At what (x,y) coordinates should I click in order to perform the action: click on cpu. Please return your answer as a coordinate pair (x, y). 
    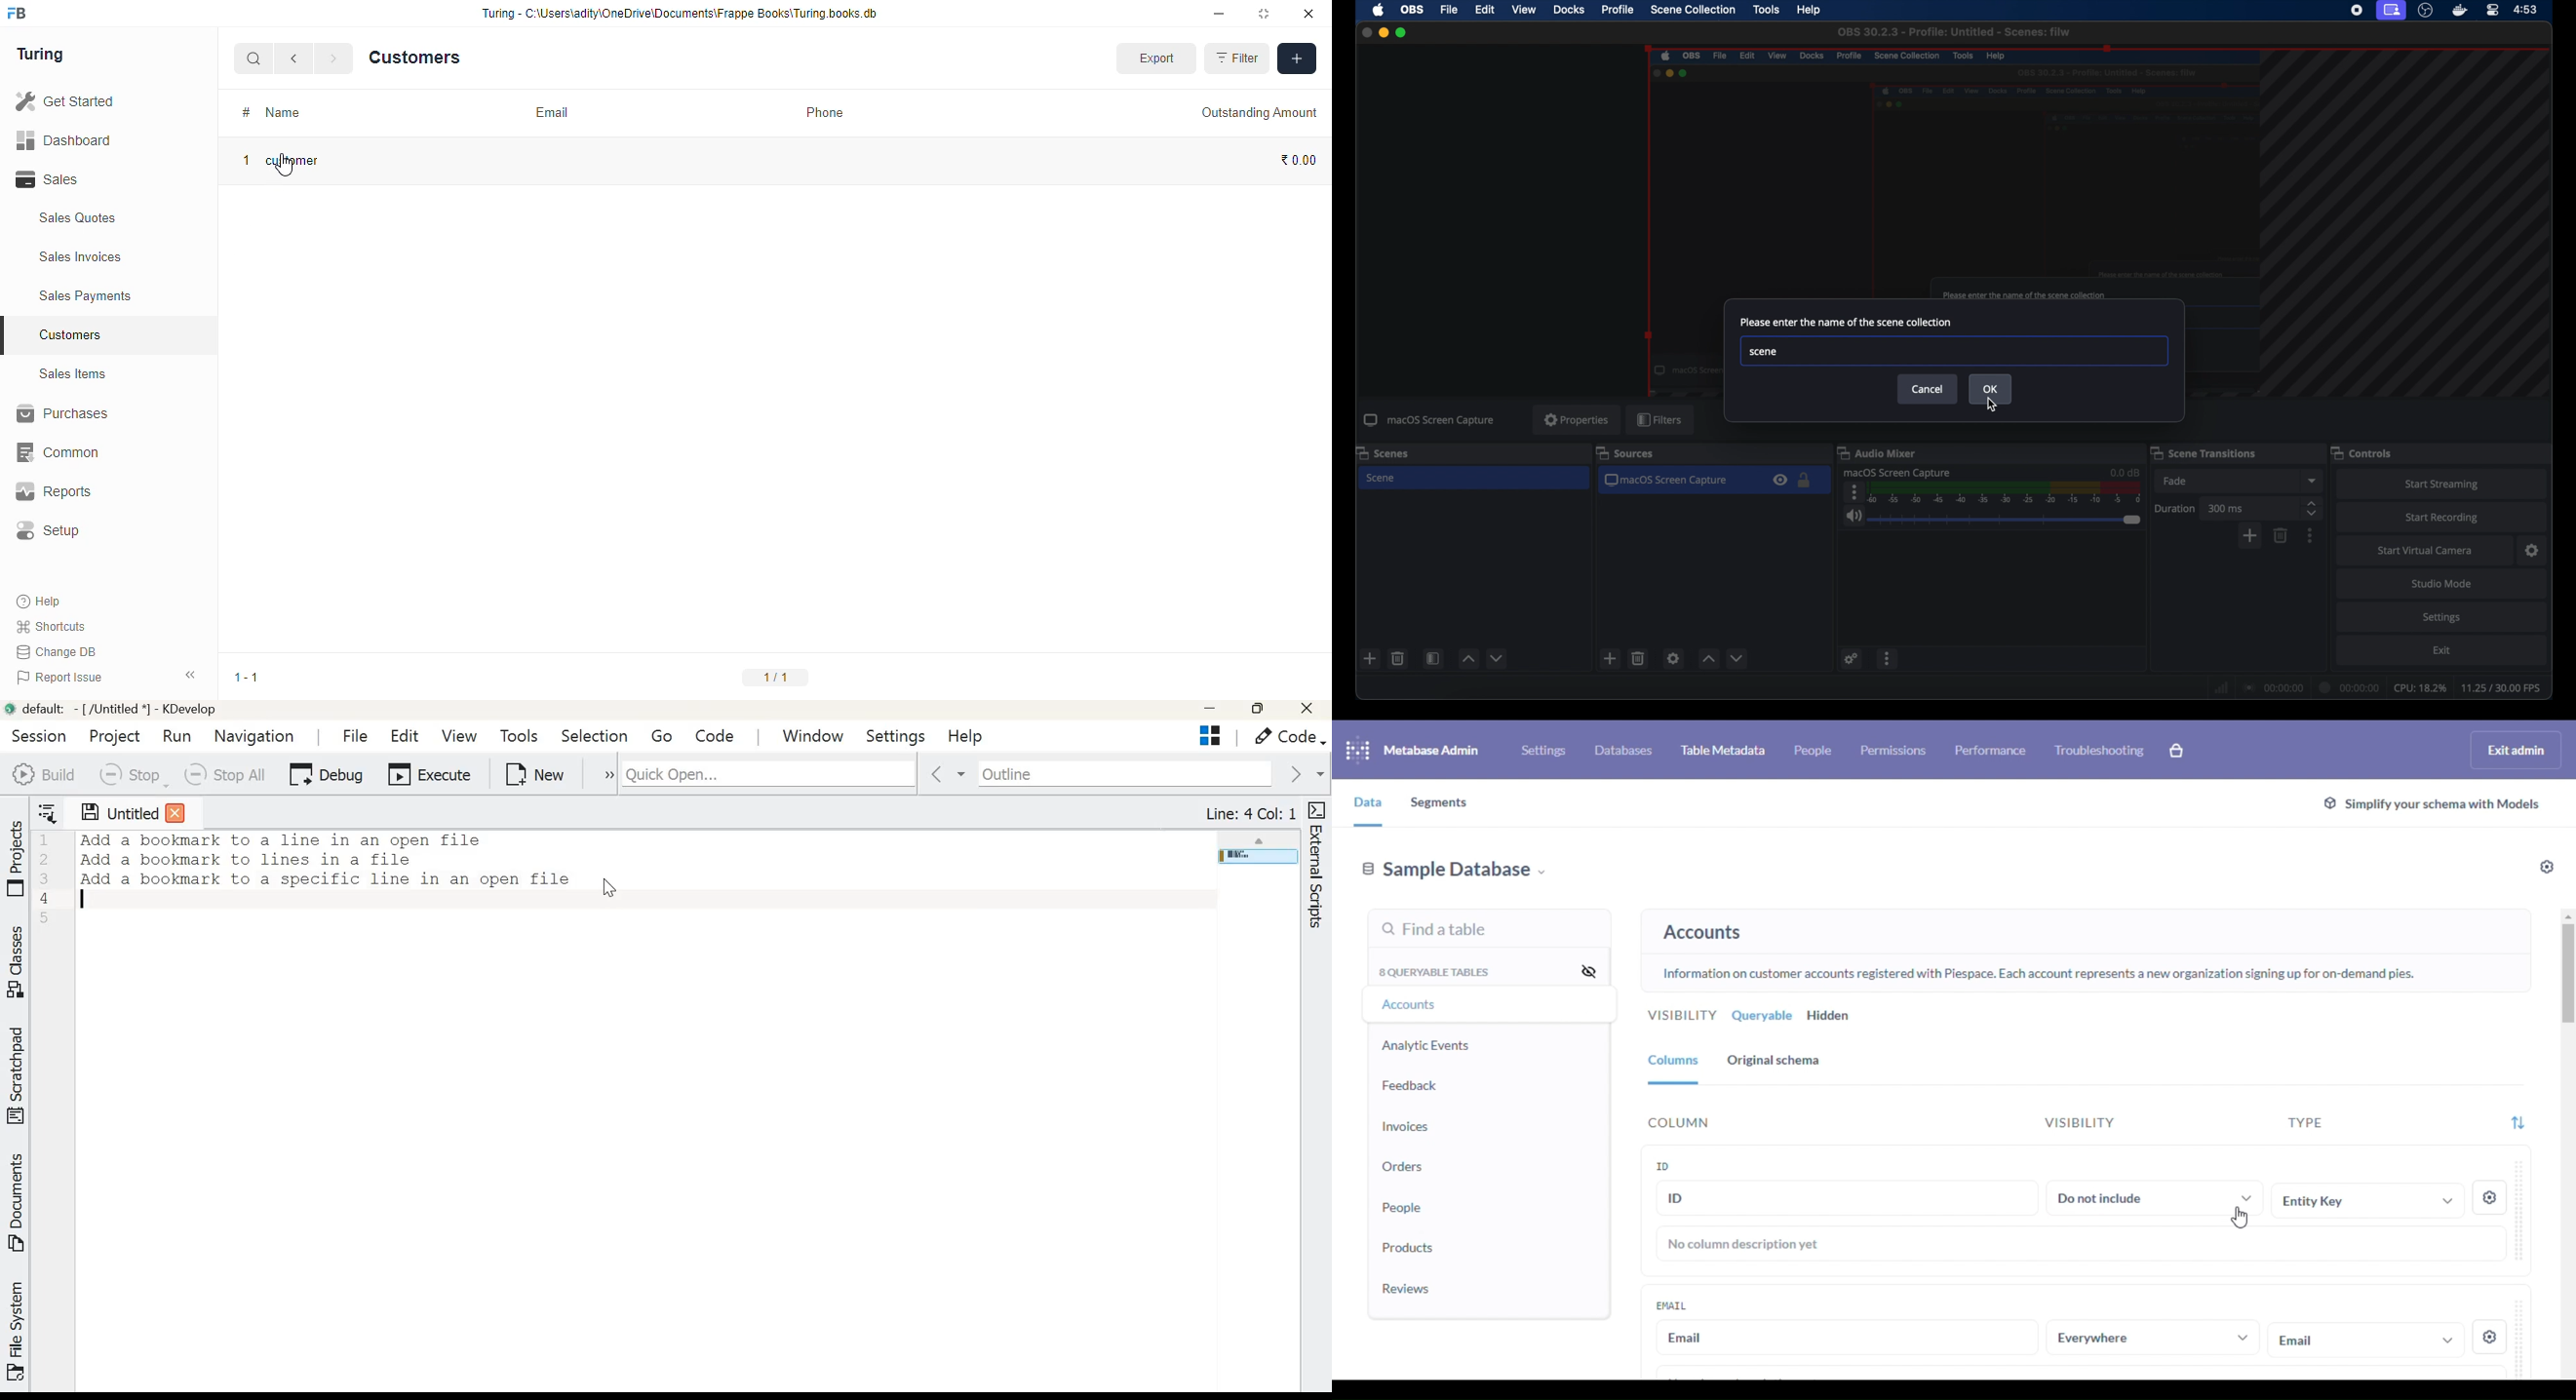
    Looking at the image, I should click on (2420, 687).